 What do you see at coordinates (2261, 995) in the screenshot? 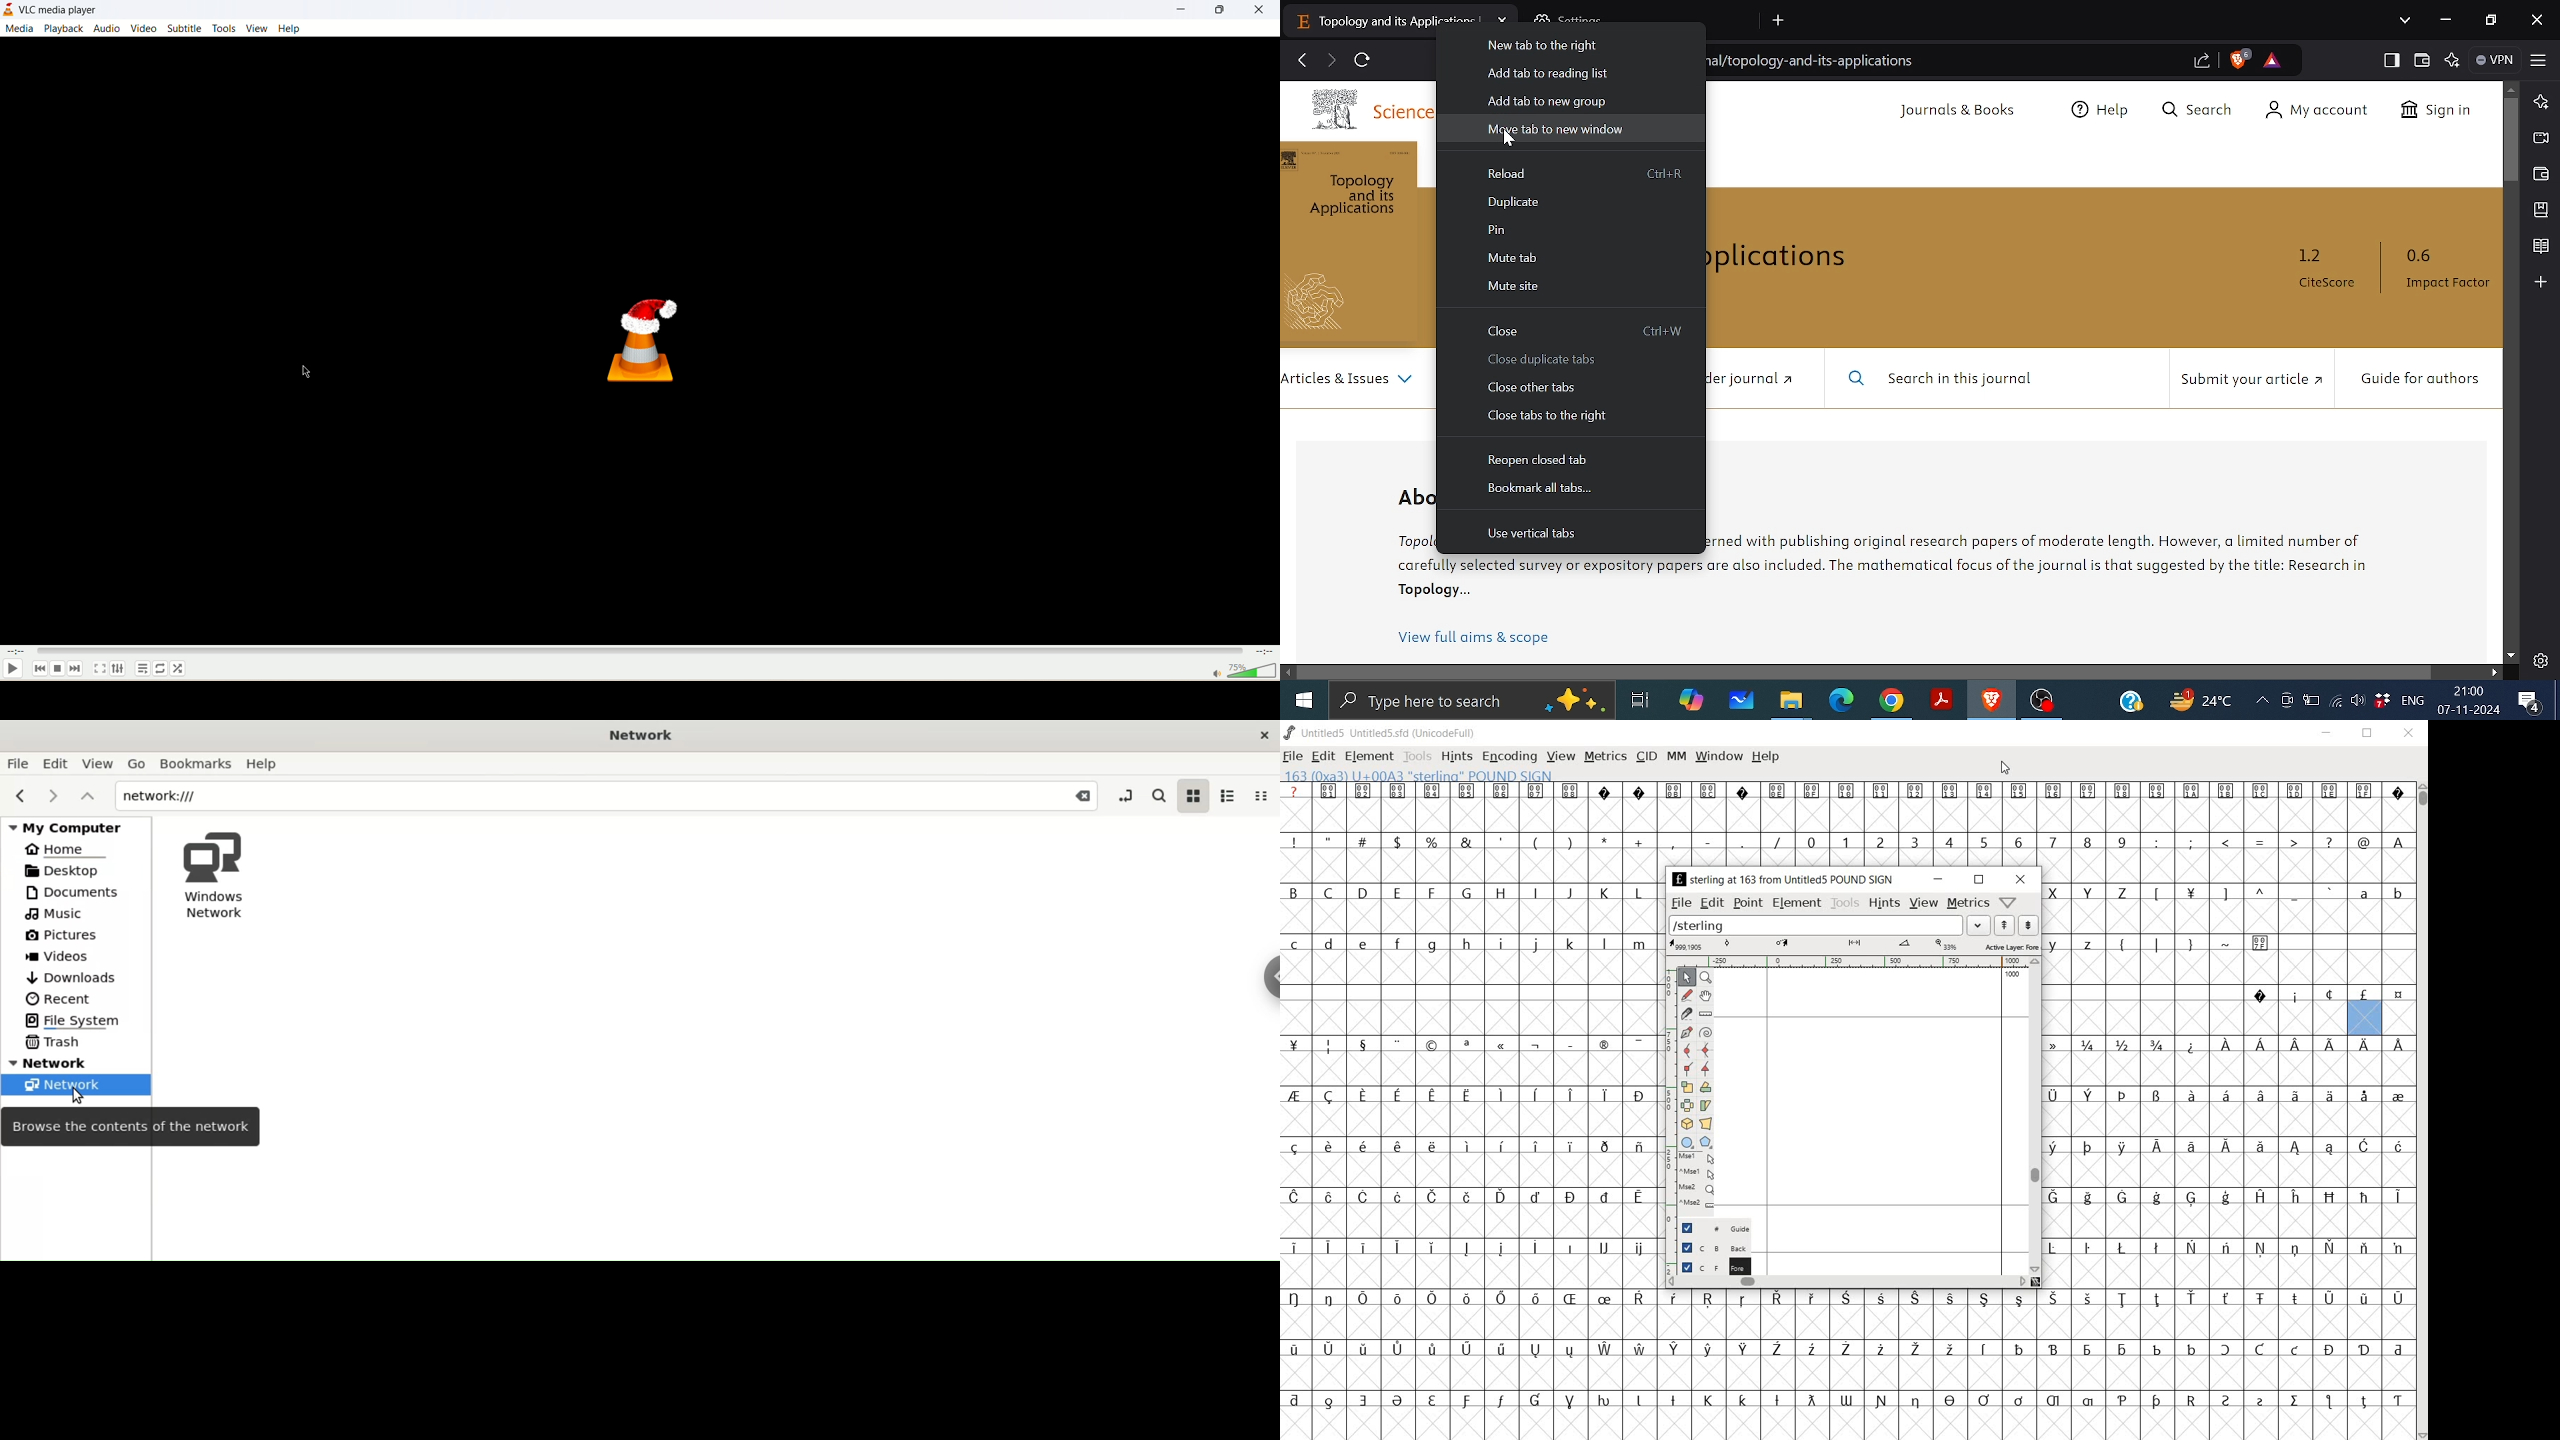
I see `Symbol` at bounding box center [2261, 995].